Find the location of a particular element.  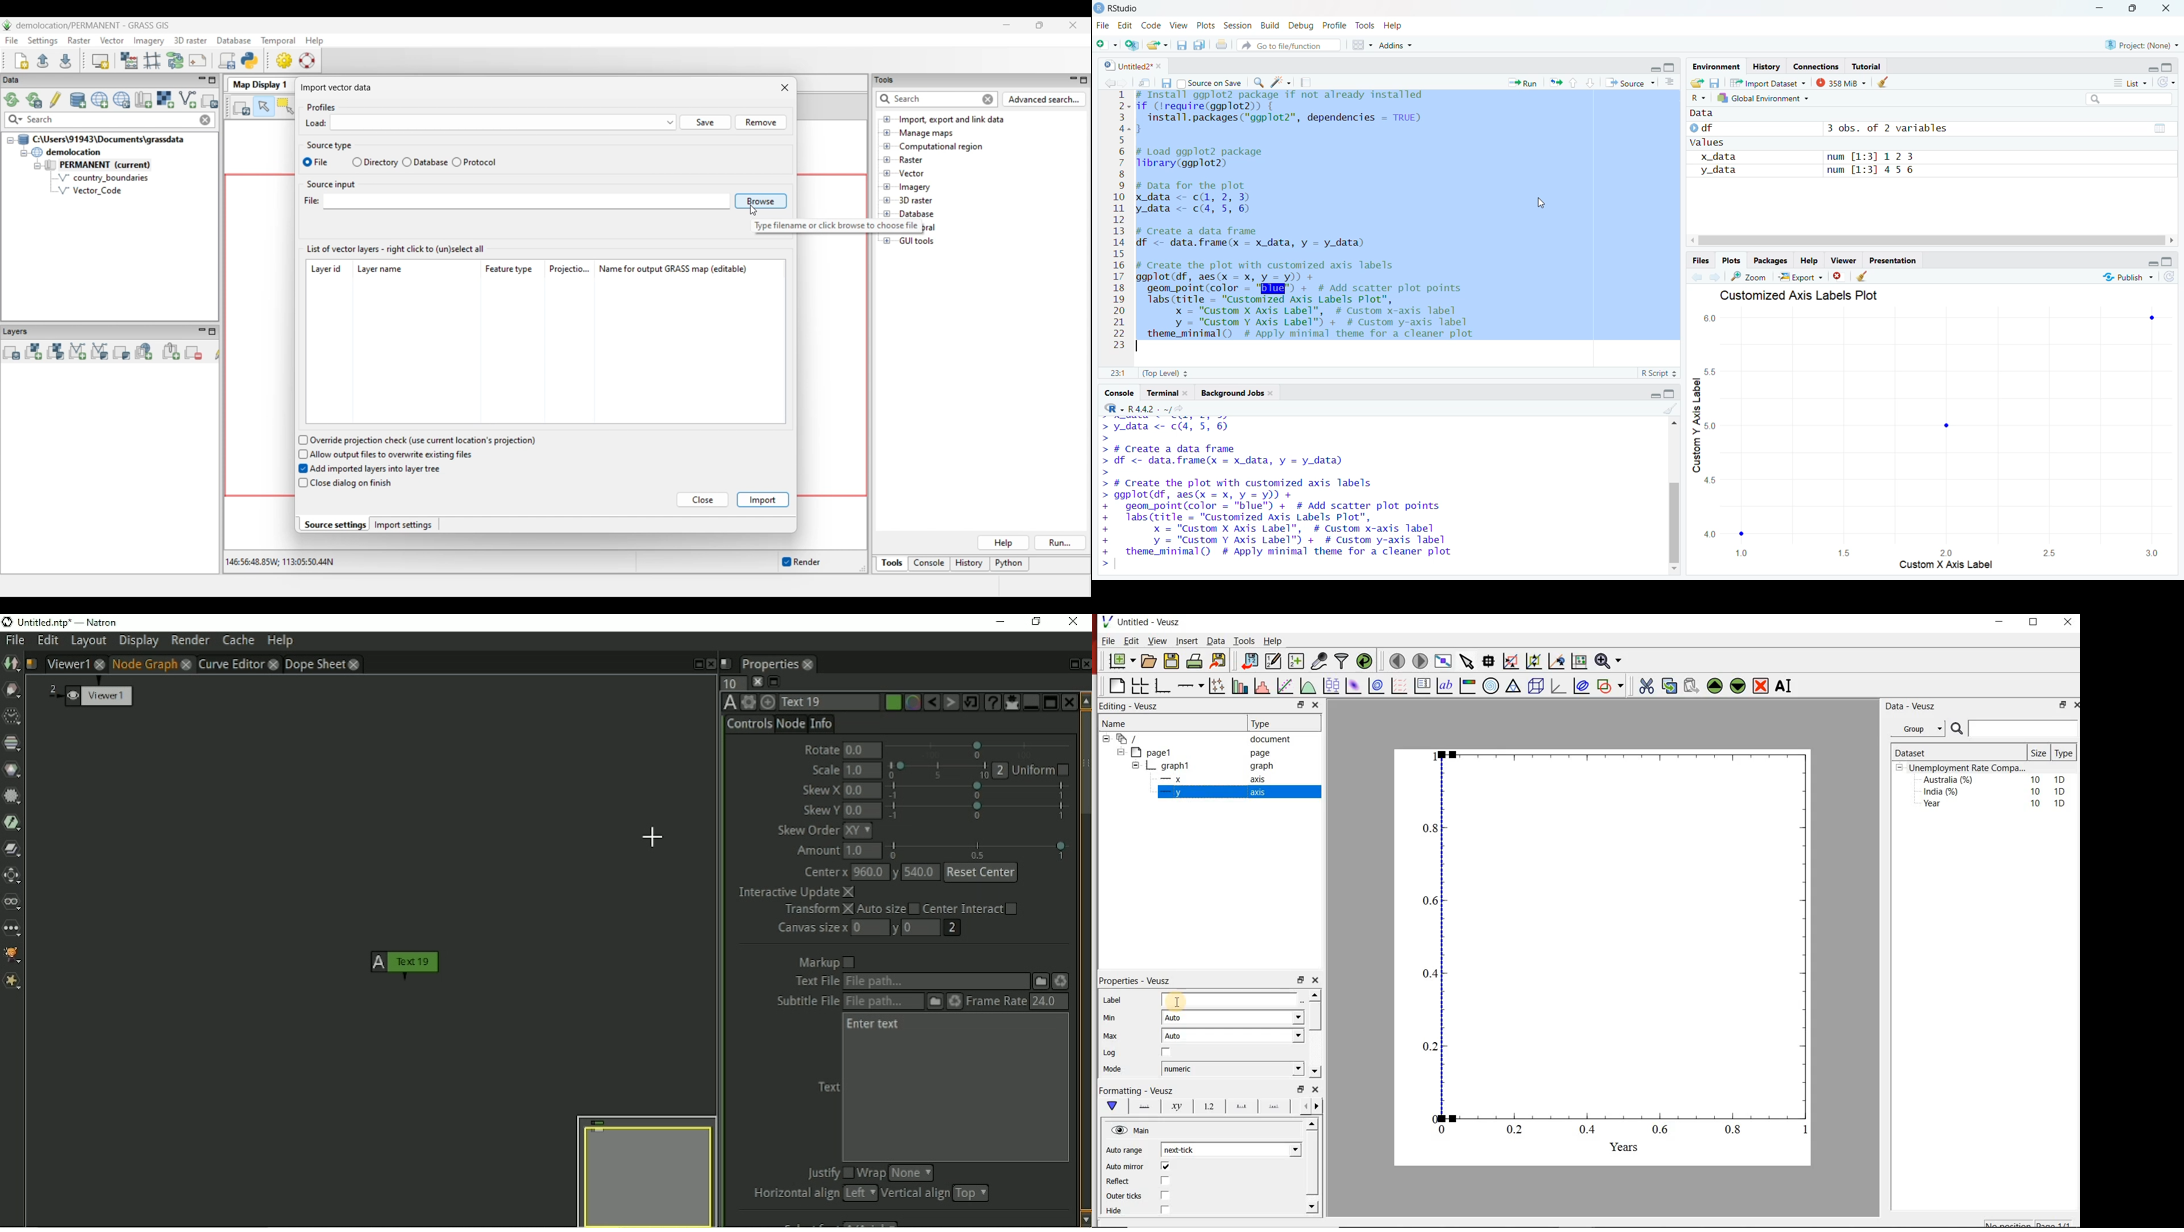

> y_data <- c(4, 5, 6)

>

> # Create a data frame

> df <- data.frame(x = x_data, y = y_data)

>

> # Create the plot with customized axis labels

> ggplot(df, aes(x = x, y =y)) +

+ geom_point(color = "blue" + # Add scatter plot points
+ labs(title = "Customized Axis Labels Plot",

+ x = "Custom X Axis Label", # Custom x-axis label
+ y = "Custom Y Axis Label") + # Custom y-axis label
+  theme_minimal() # Apply minimal theme for a cleaner plot
>| is located at coordinates (1309, 495).